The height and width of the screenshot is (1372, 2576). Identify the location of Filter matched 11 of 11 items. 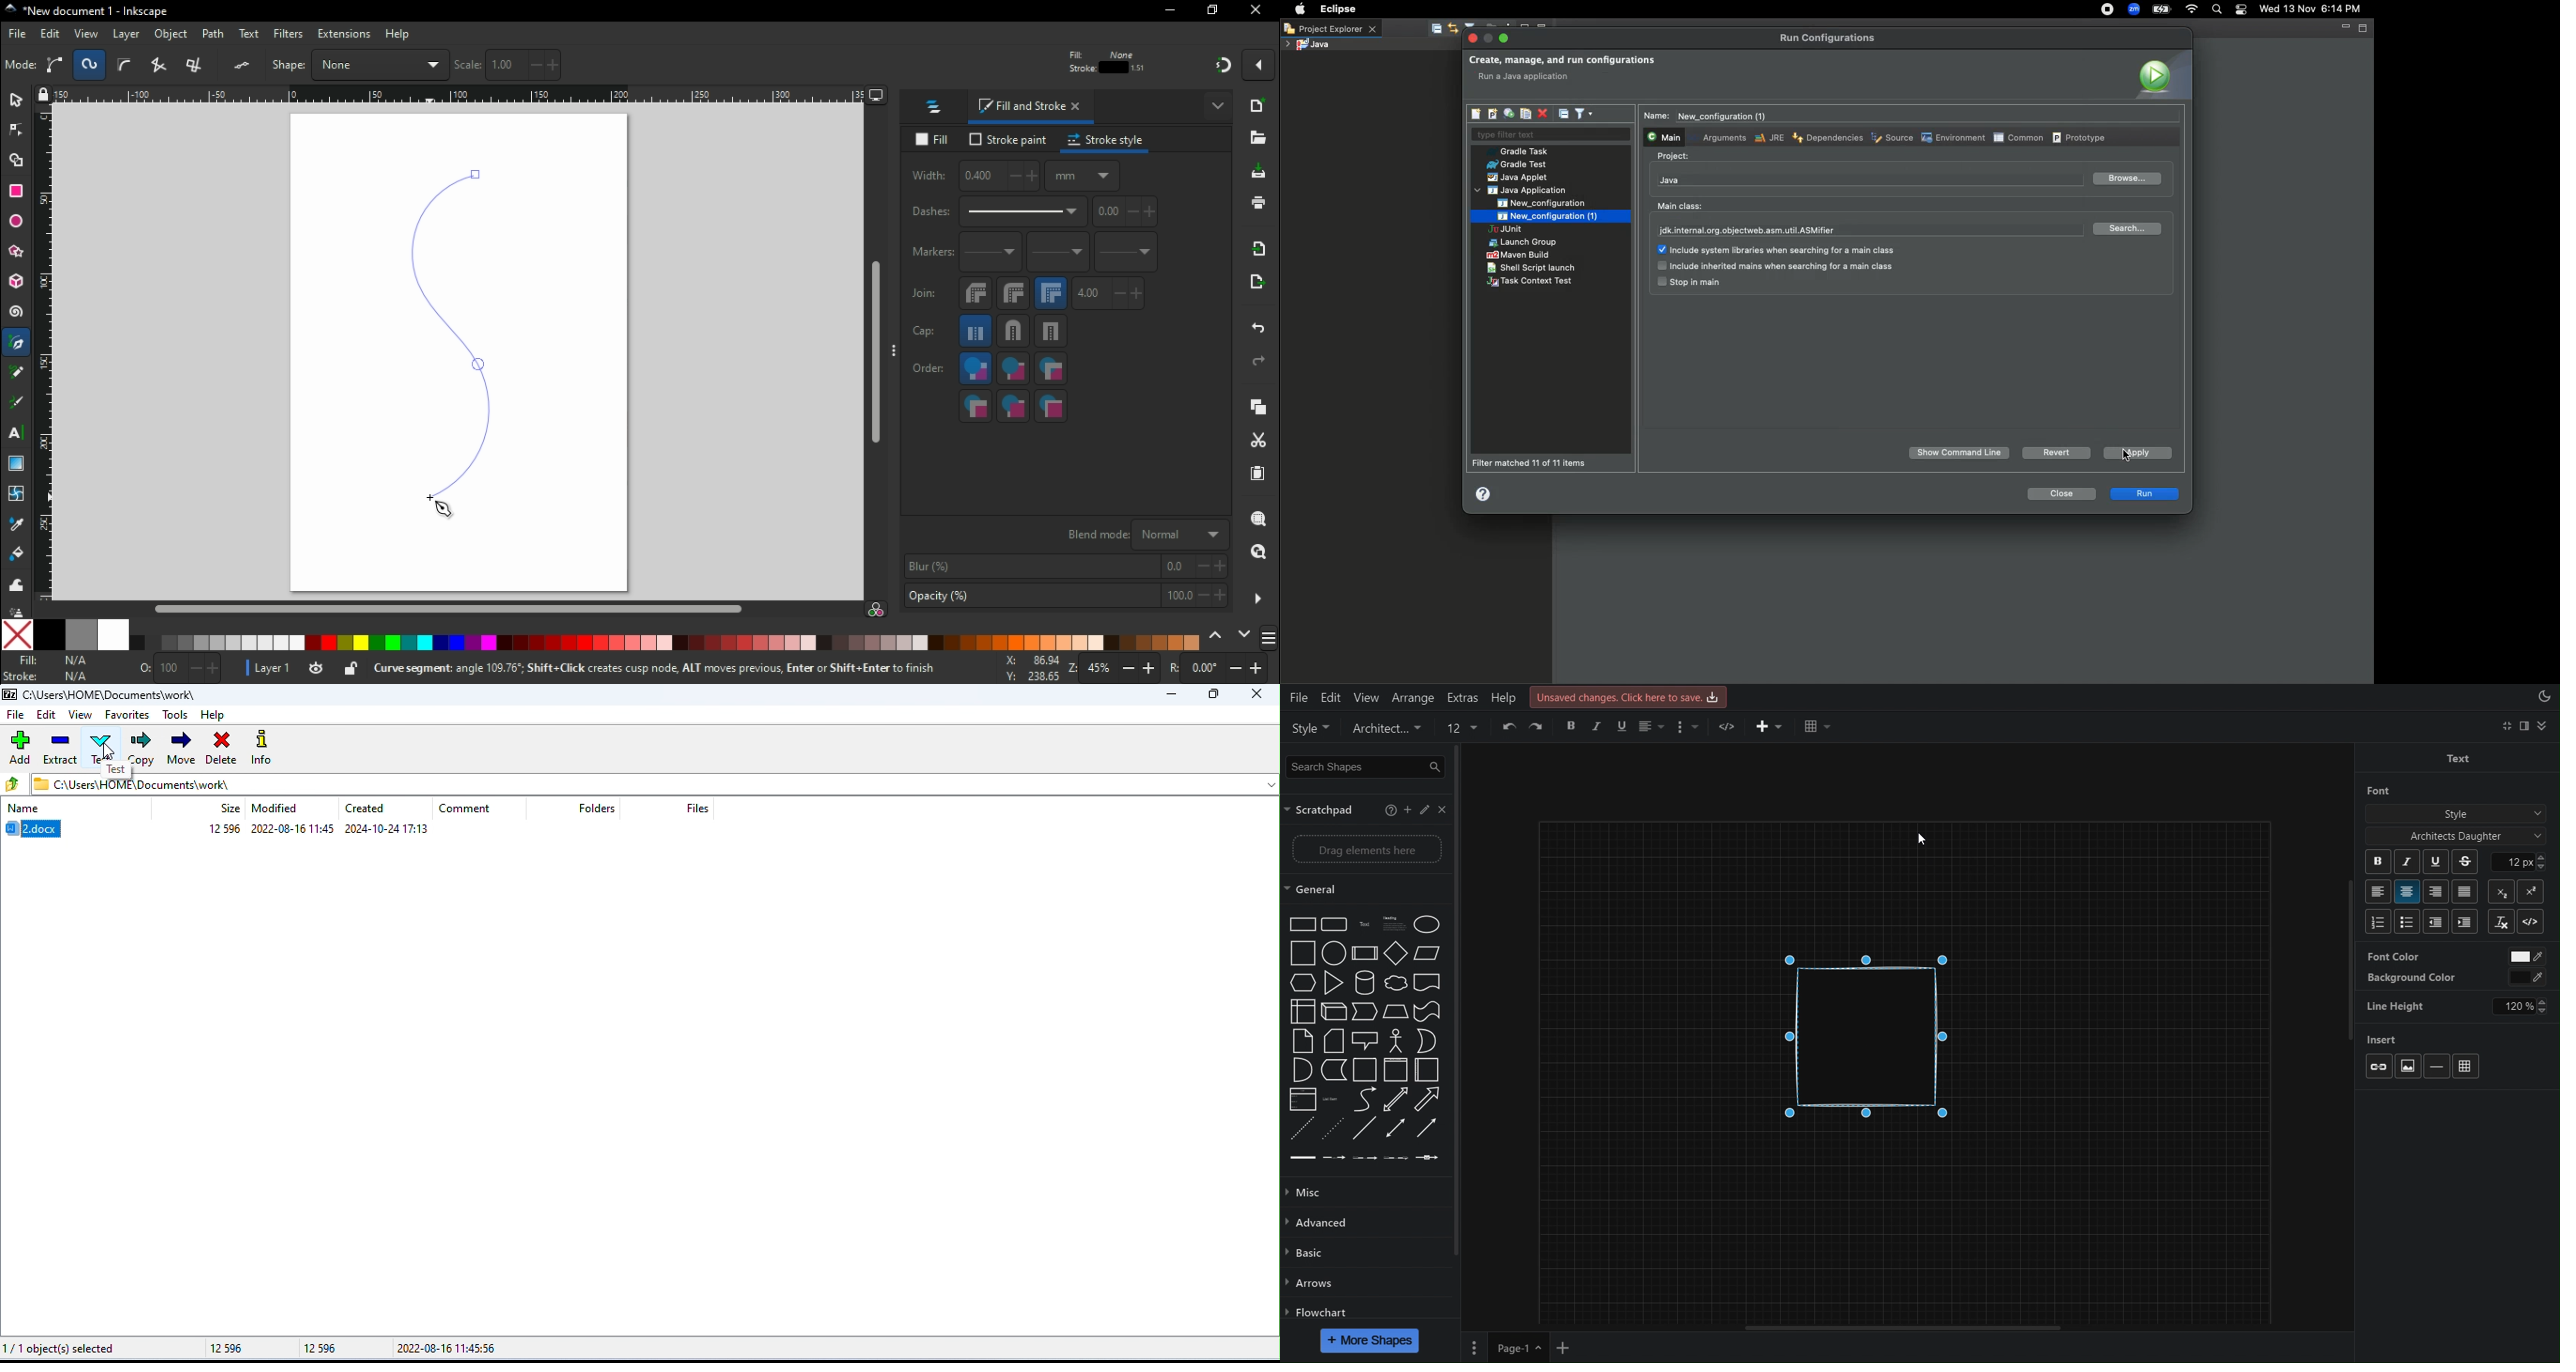
(1534, 463).